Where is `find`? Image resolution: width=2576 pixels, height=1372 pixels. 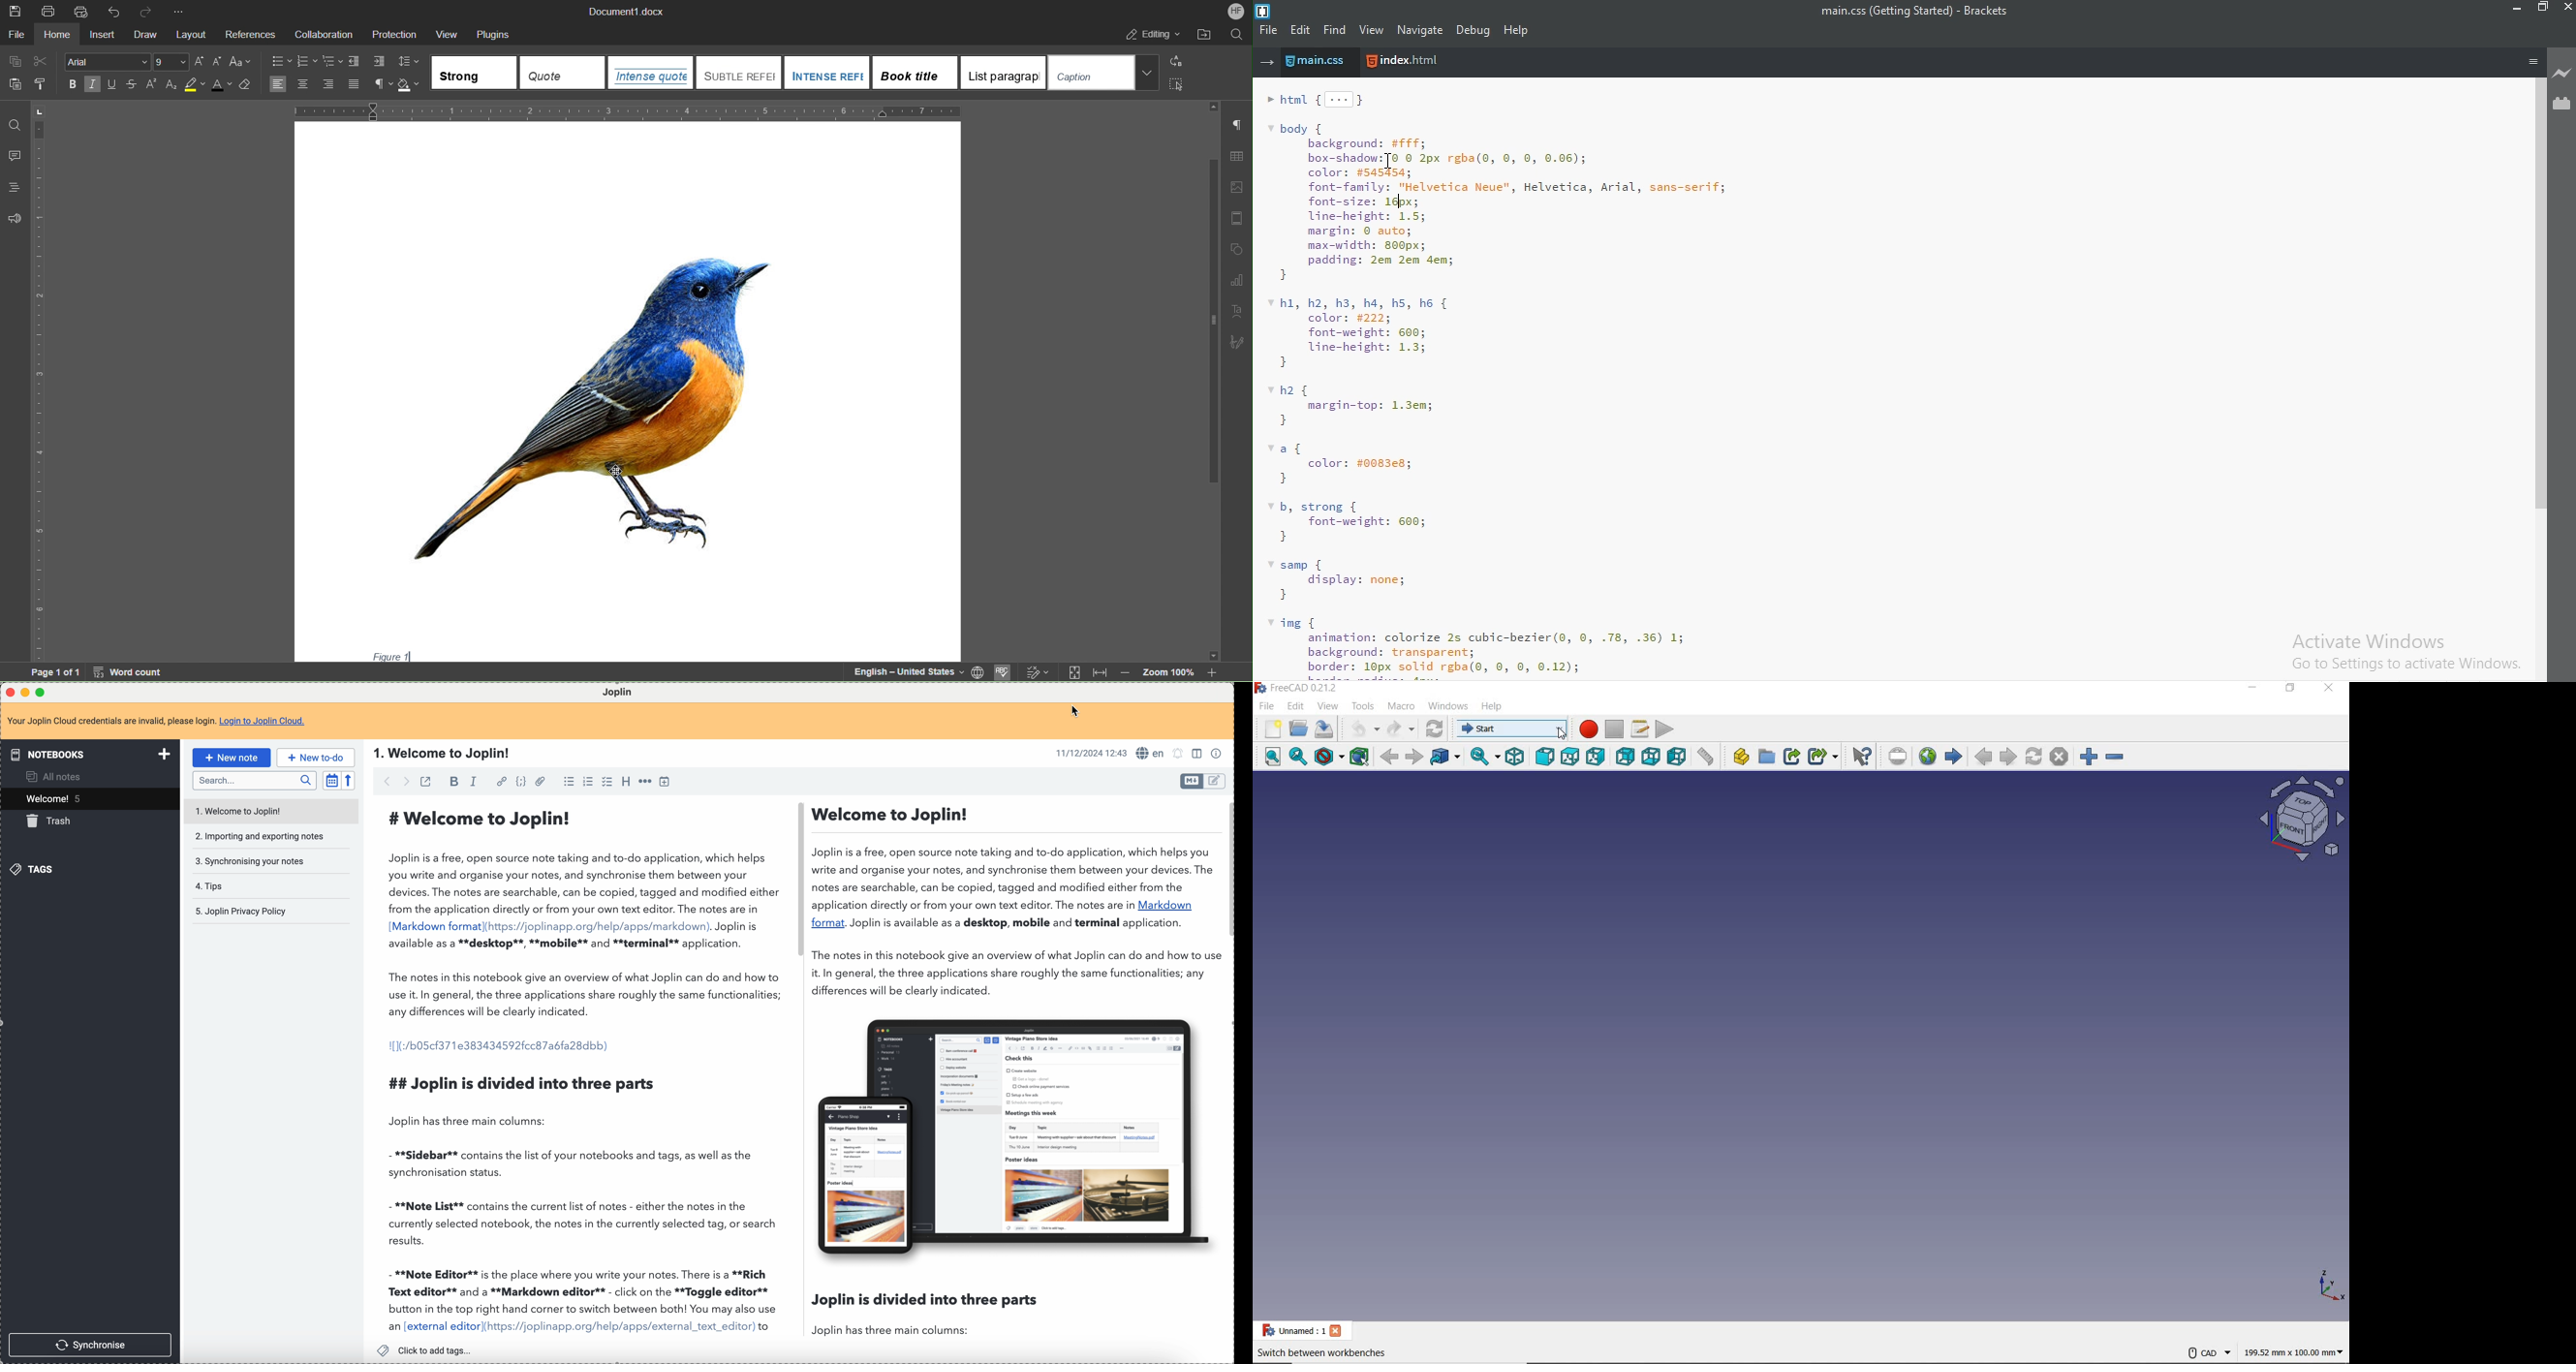
find is located at coordinates (1336, 30).